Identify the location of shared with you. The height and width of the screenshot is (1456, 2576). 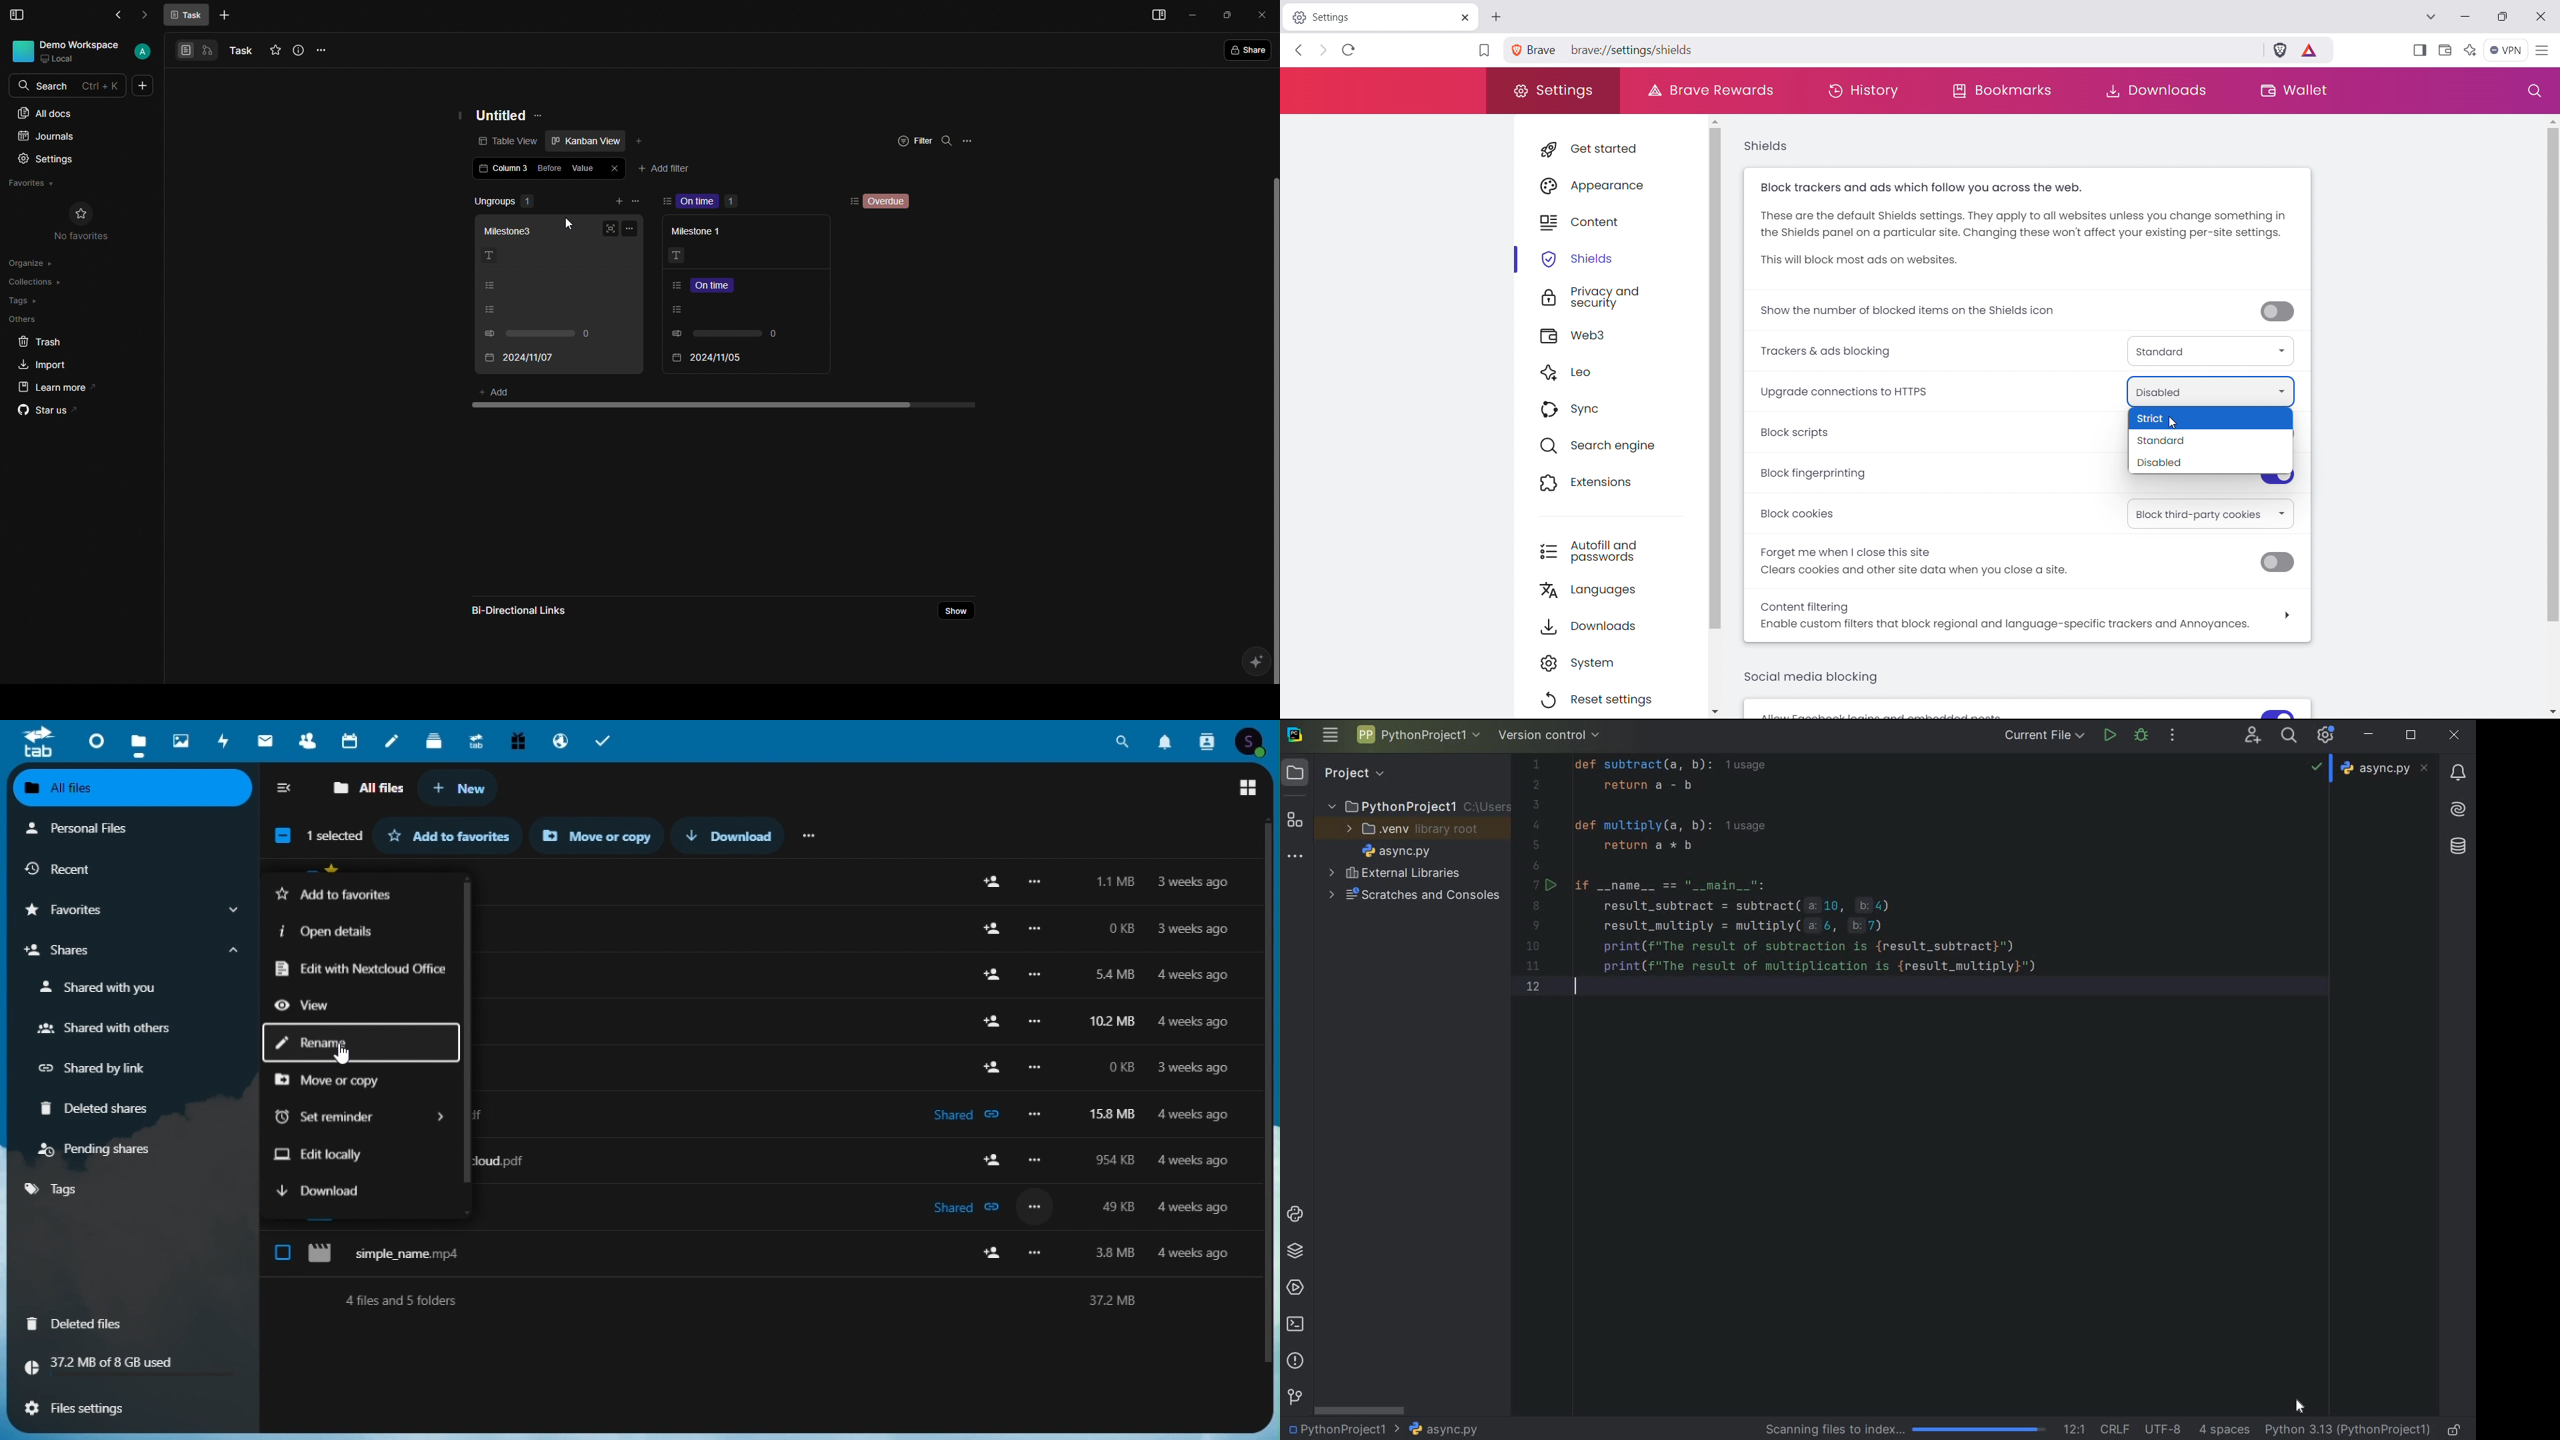
(103, 988).